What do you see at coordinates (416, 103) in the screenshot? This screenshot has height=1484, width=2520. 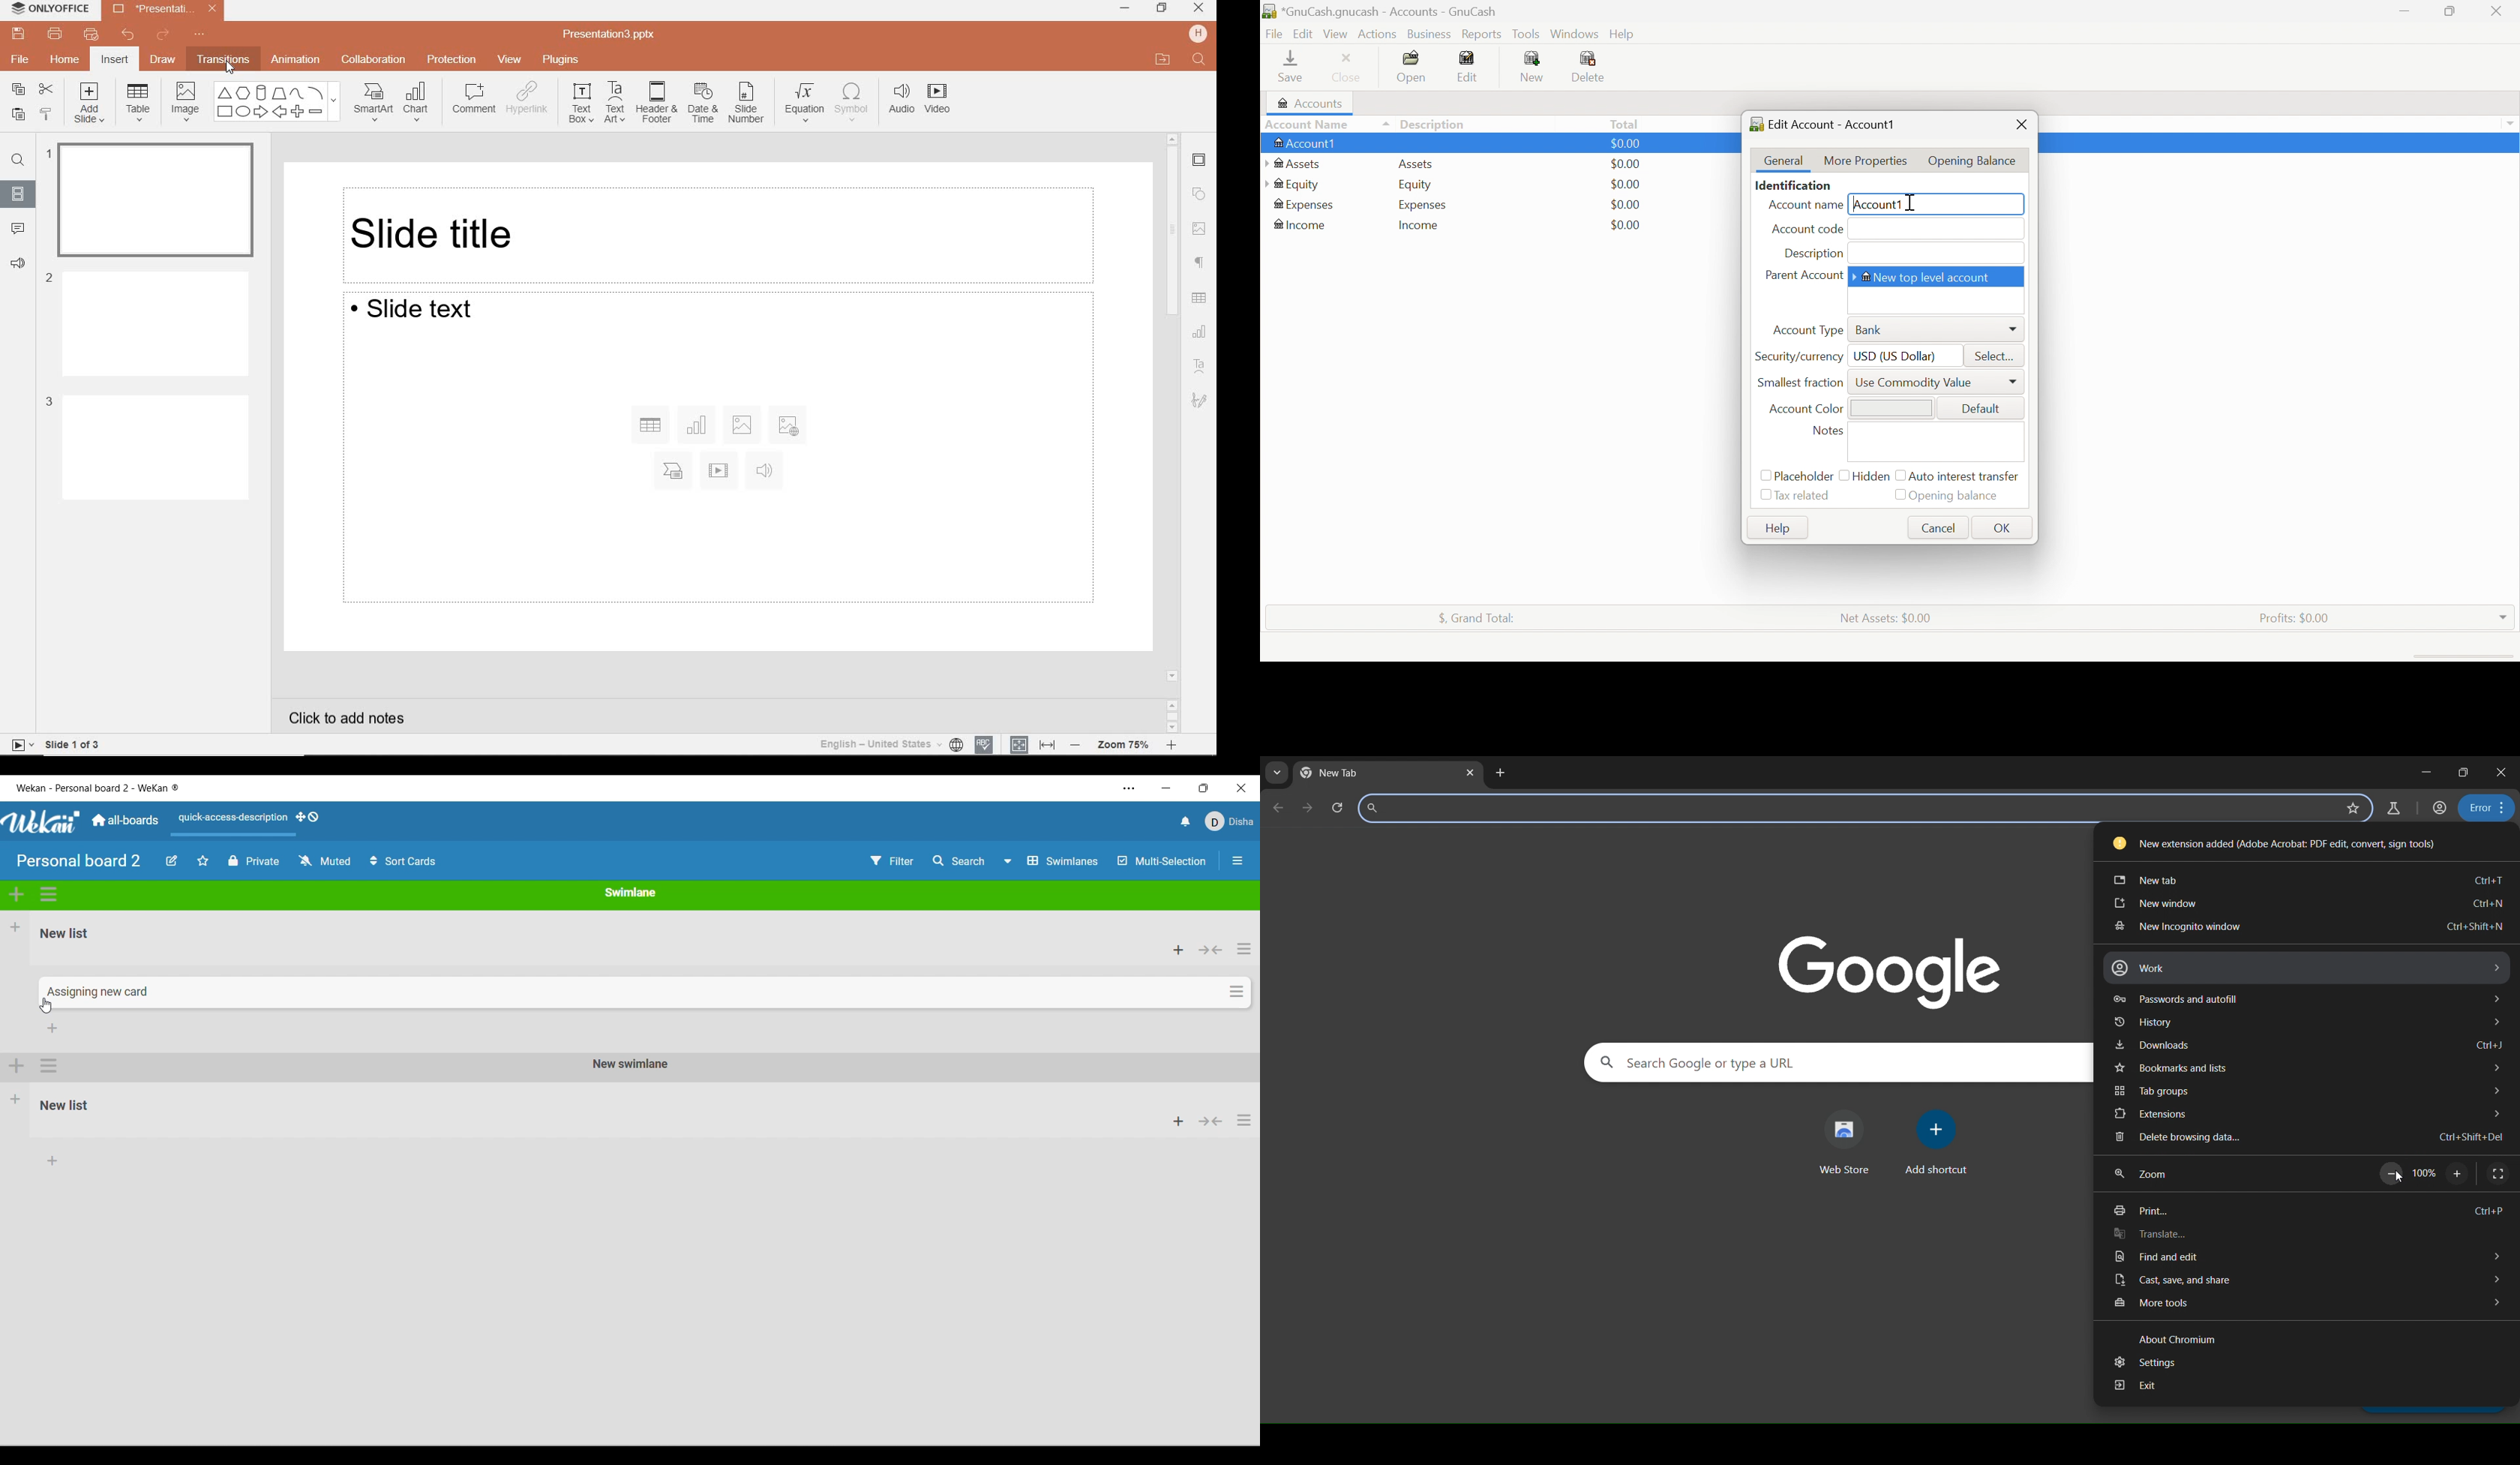 I see `CHART` at bounding box center [416, 103].